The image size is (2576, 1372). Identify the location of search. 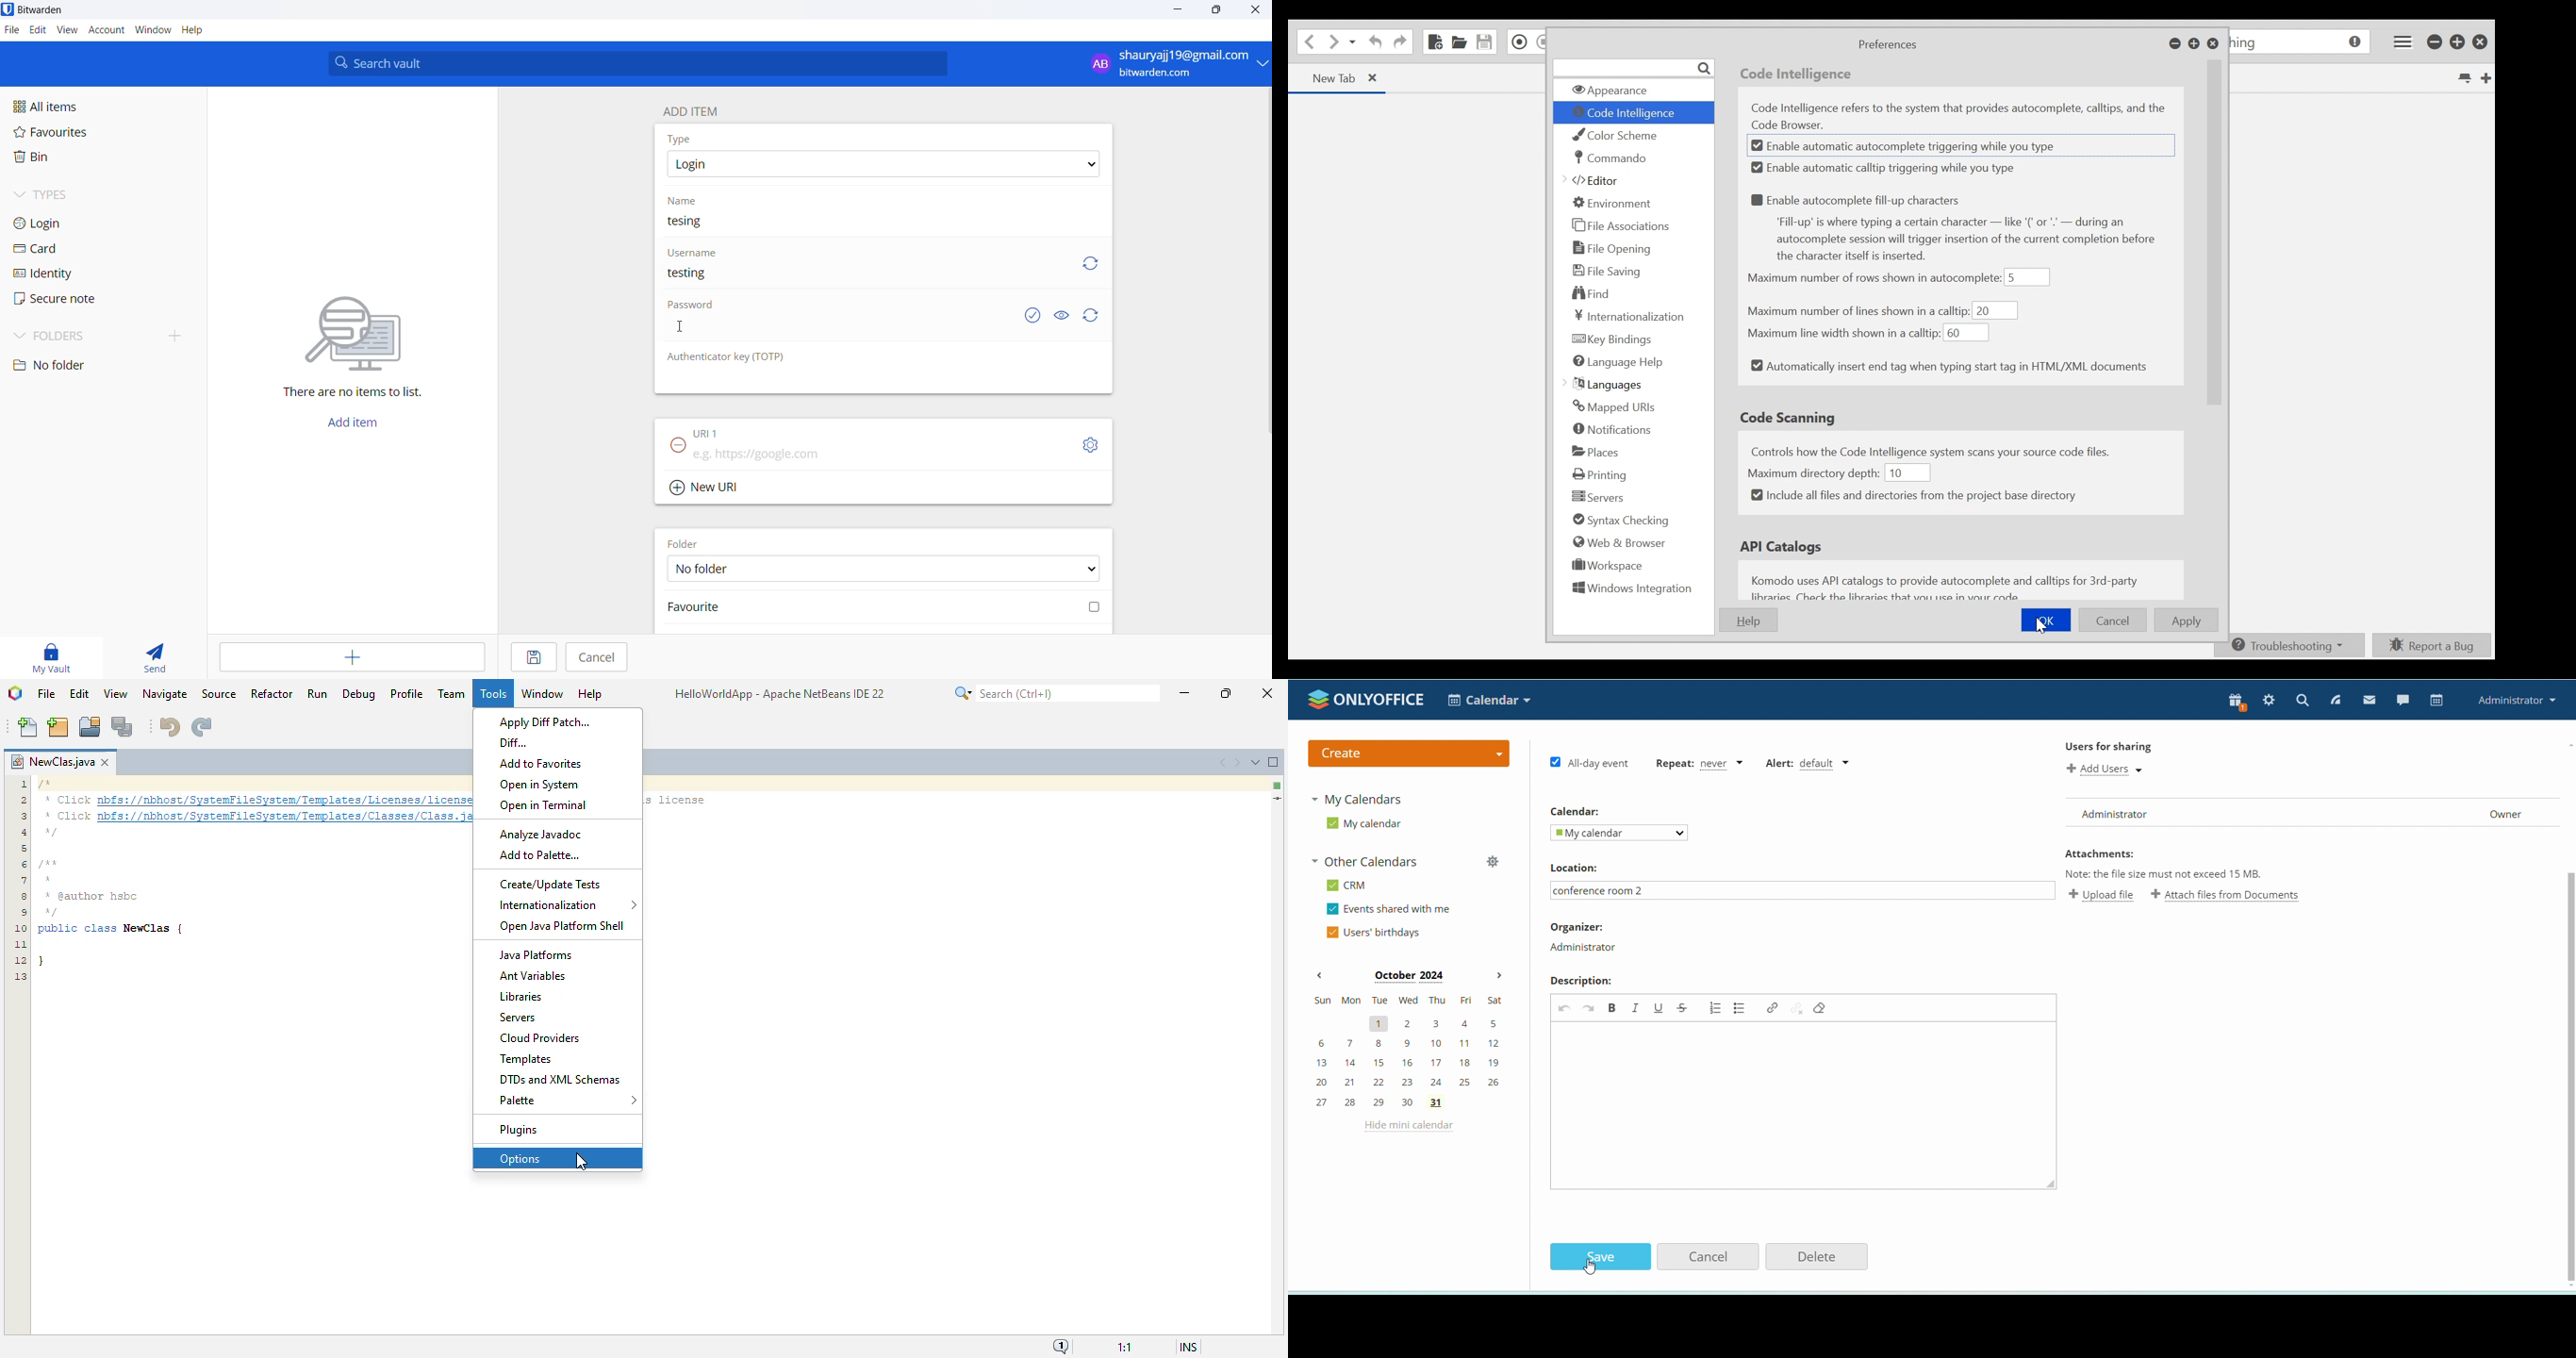
(2302, 700).